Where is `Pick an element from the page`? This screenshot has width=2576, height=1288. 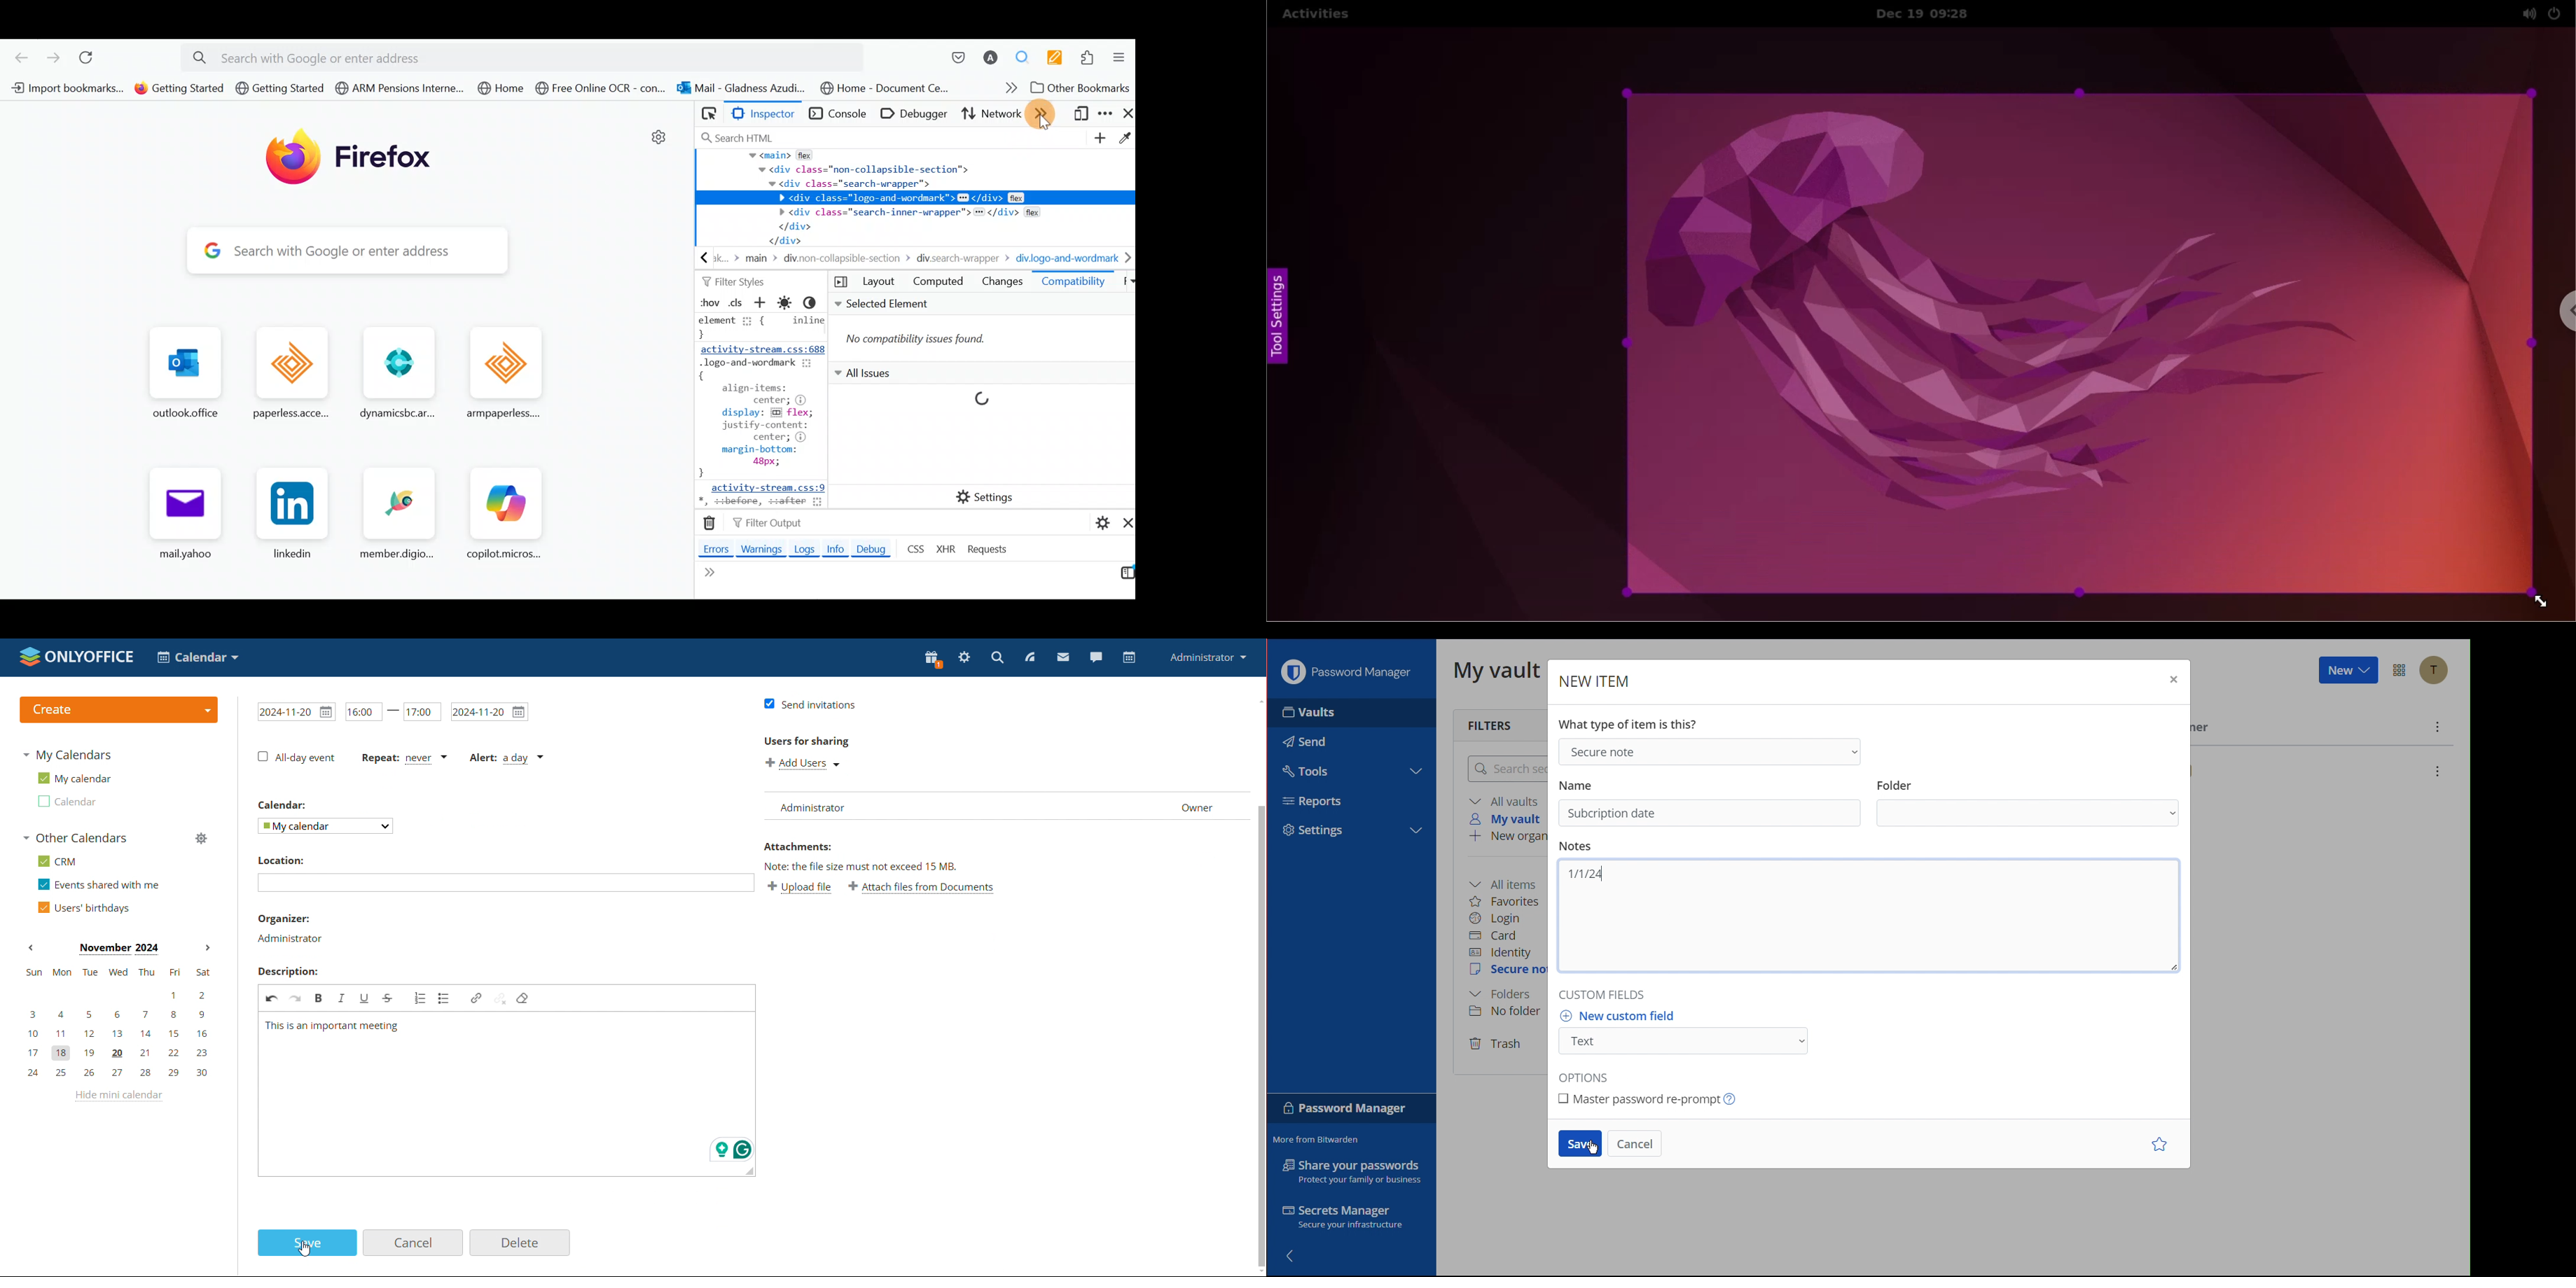 Pick an element from the page is located at coordinates (709, 114).